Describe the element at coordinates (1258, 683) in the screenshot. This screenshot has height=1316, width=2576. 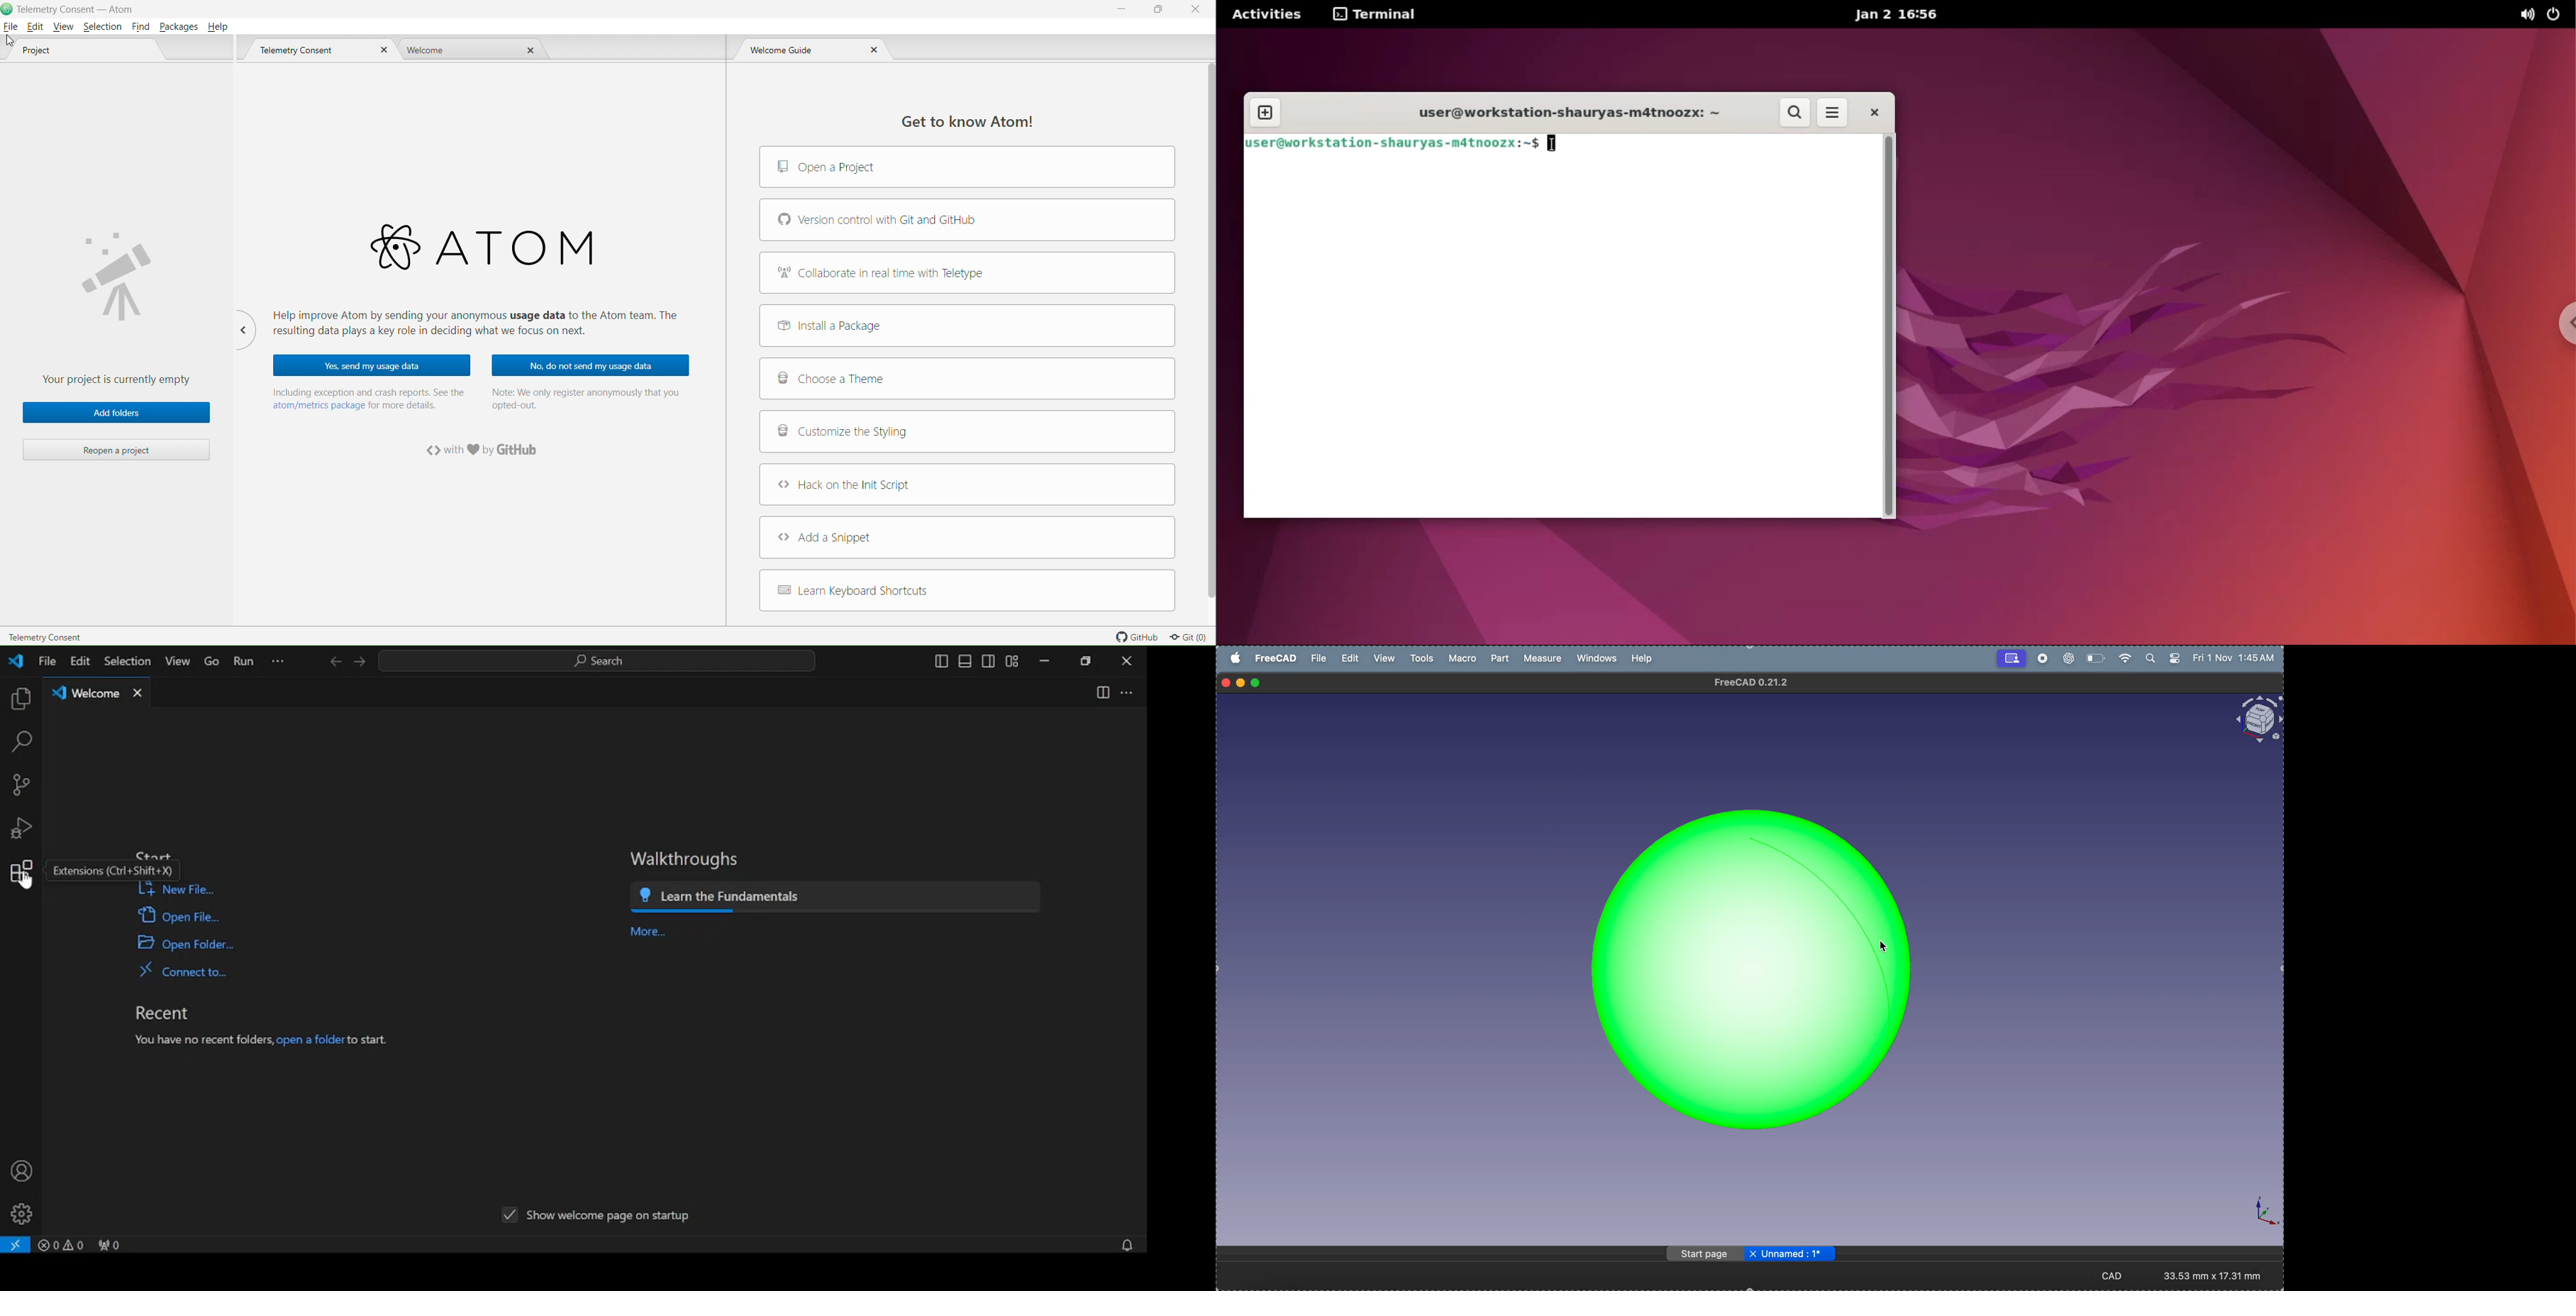
I see `maximize` at that location.